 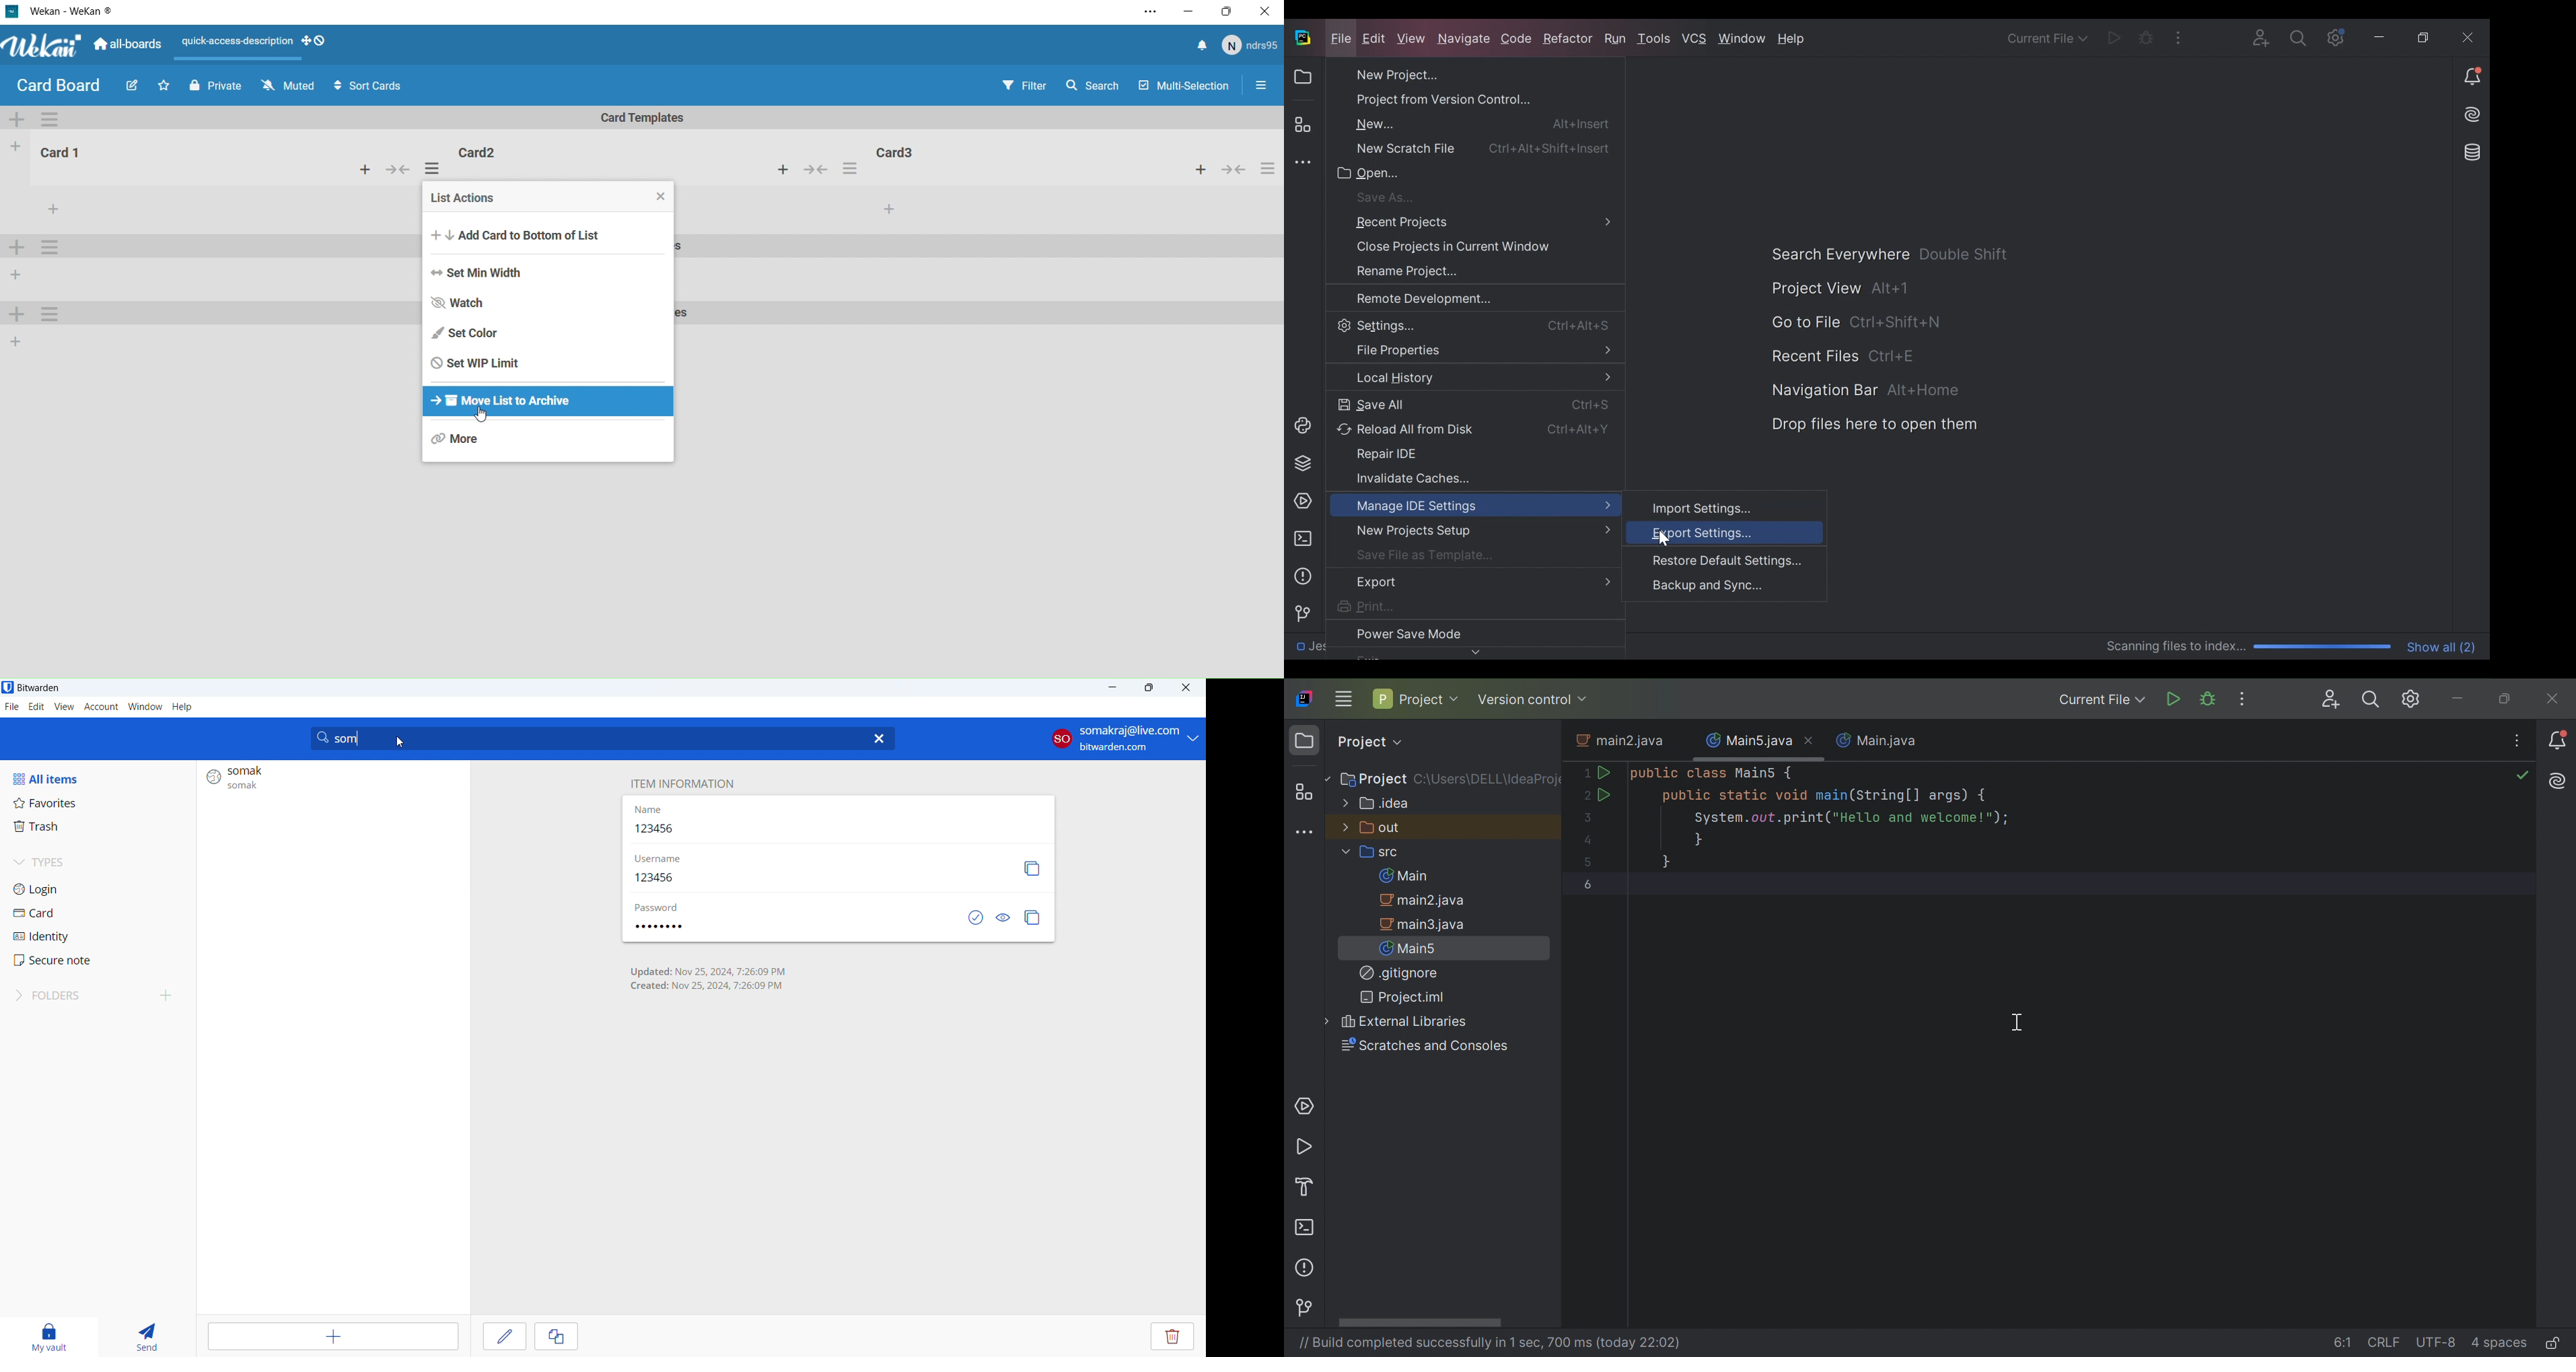 What do you see at coordinates (1111, 688) in the screenshot?
I see `minimize` at bounding box center [1111, 688].